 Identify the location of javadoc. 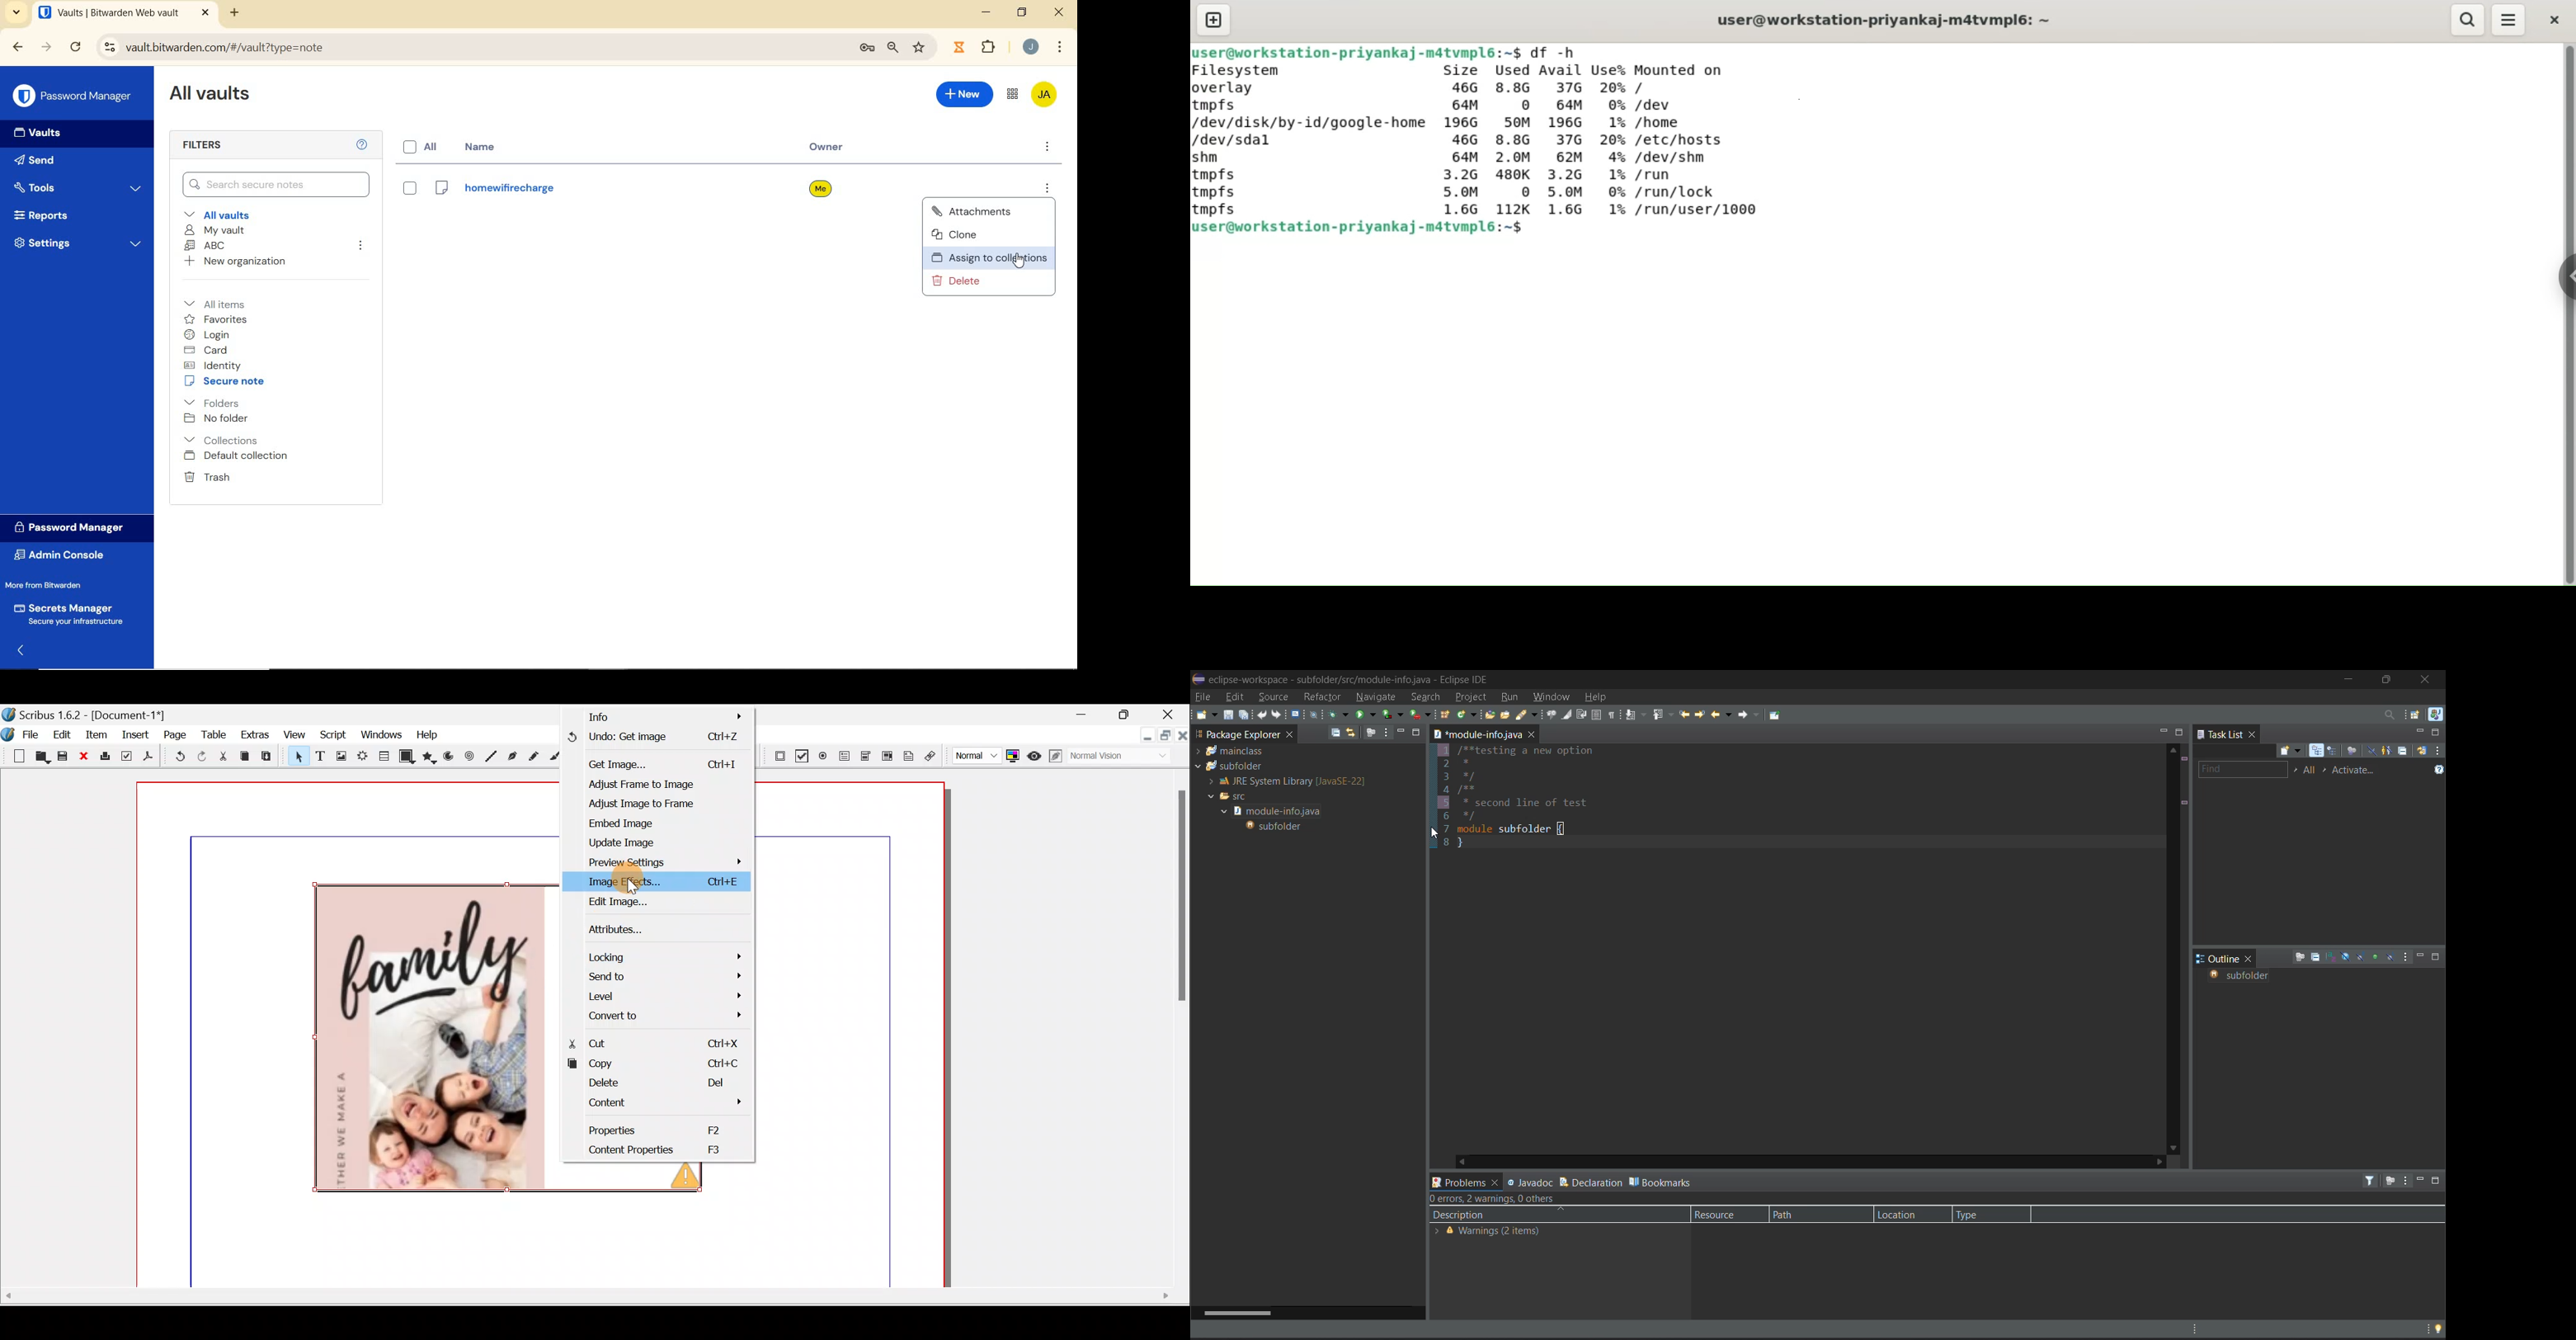
(1530, 1181).